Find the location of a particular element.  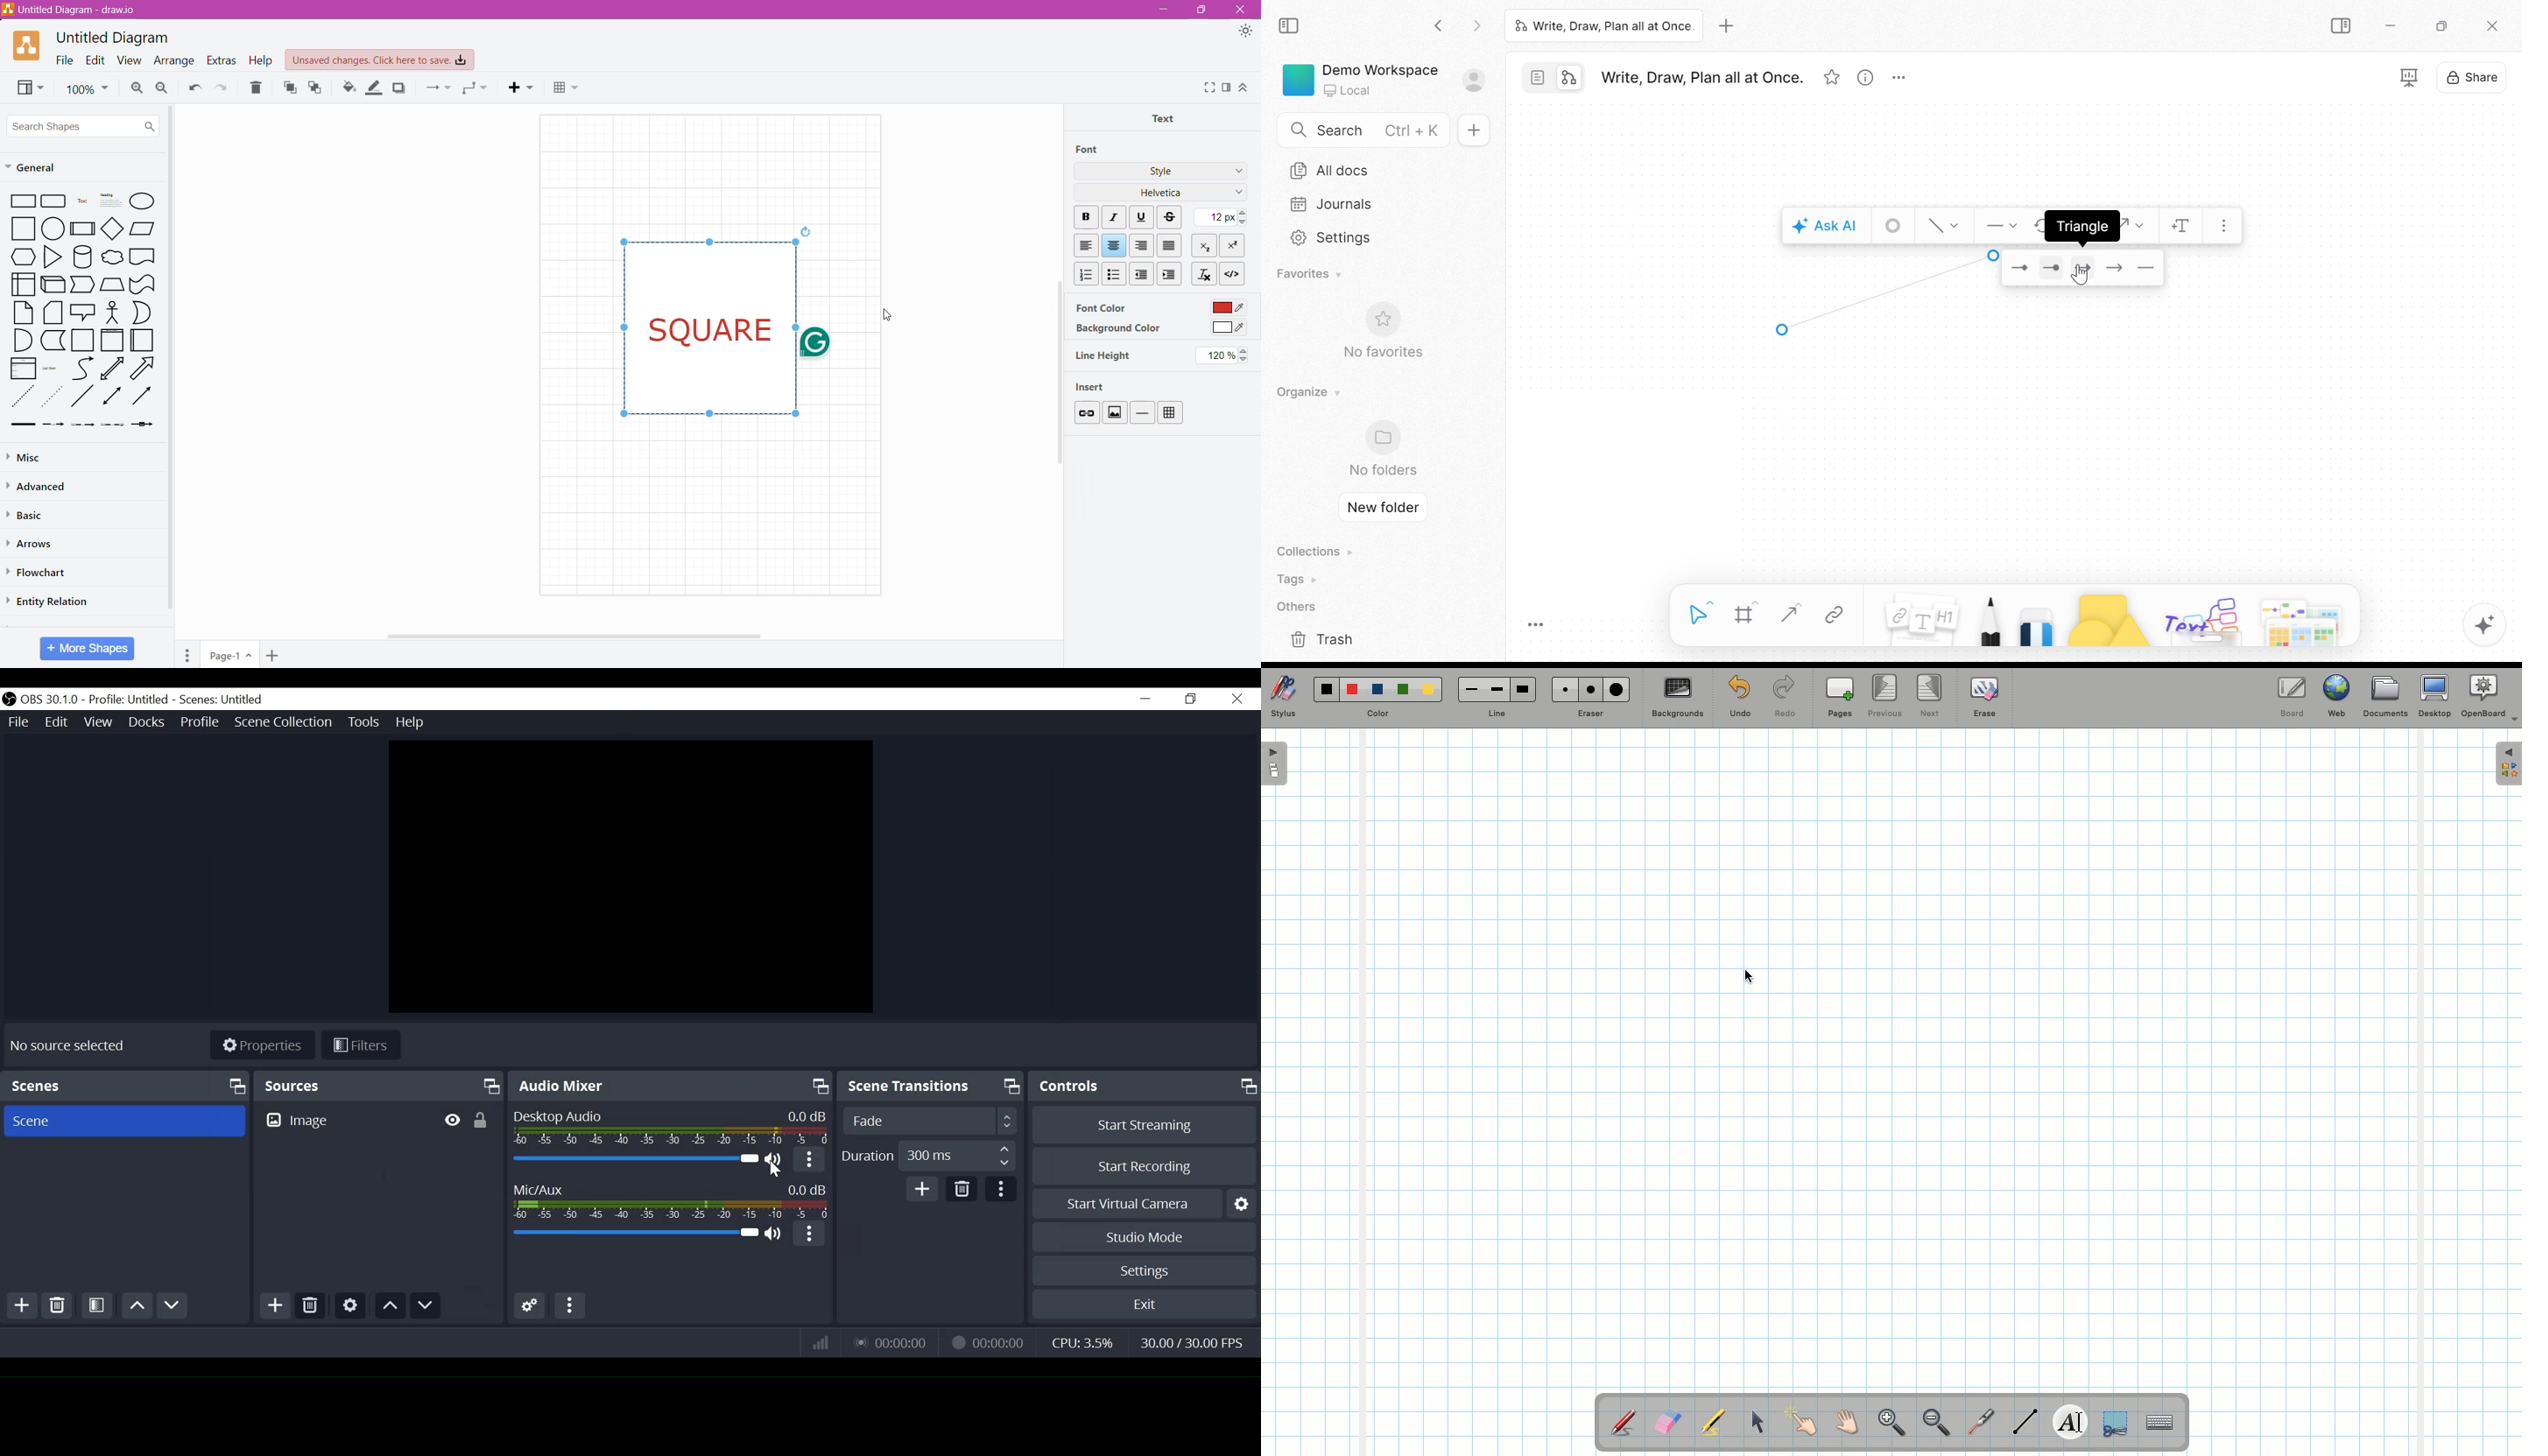

Superscript is located at coordinates (1231, 246).